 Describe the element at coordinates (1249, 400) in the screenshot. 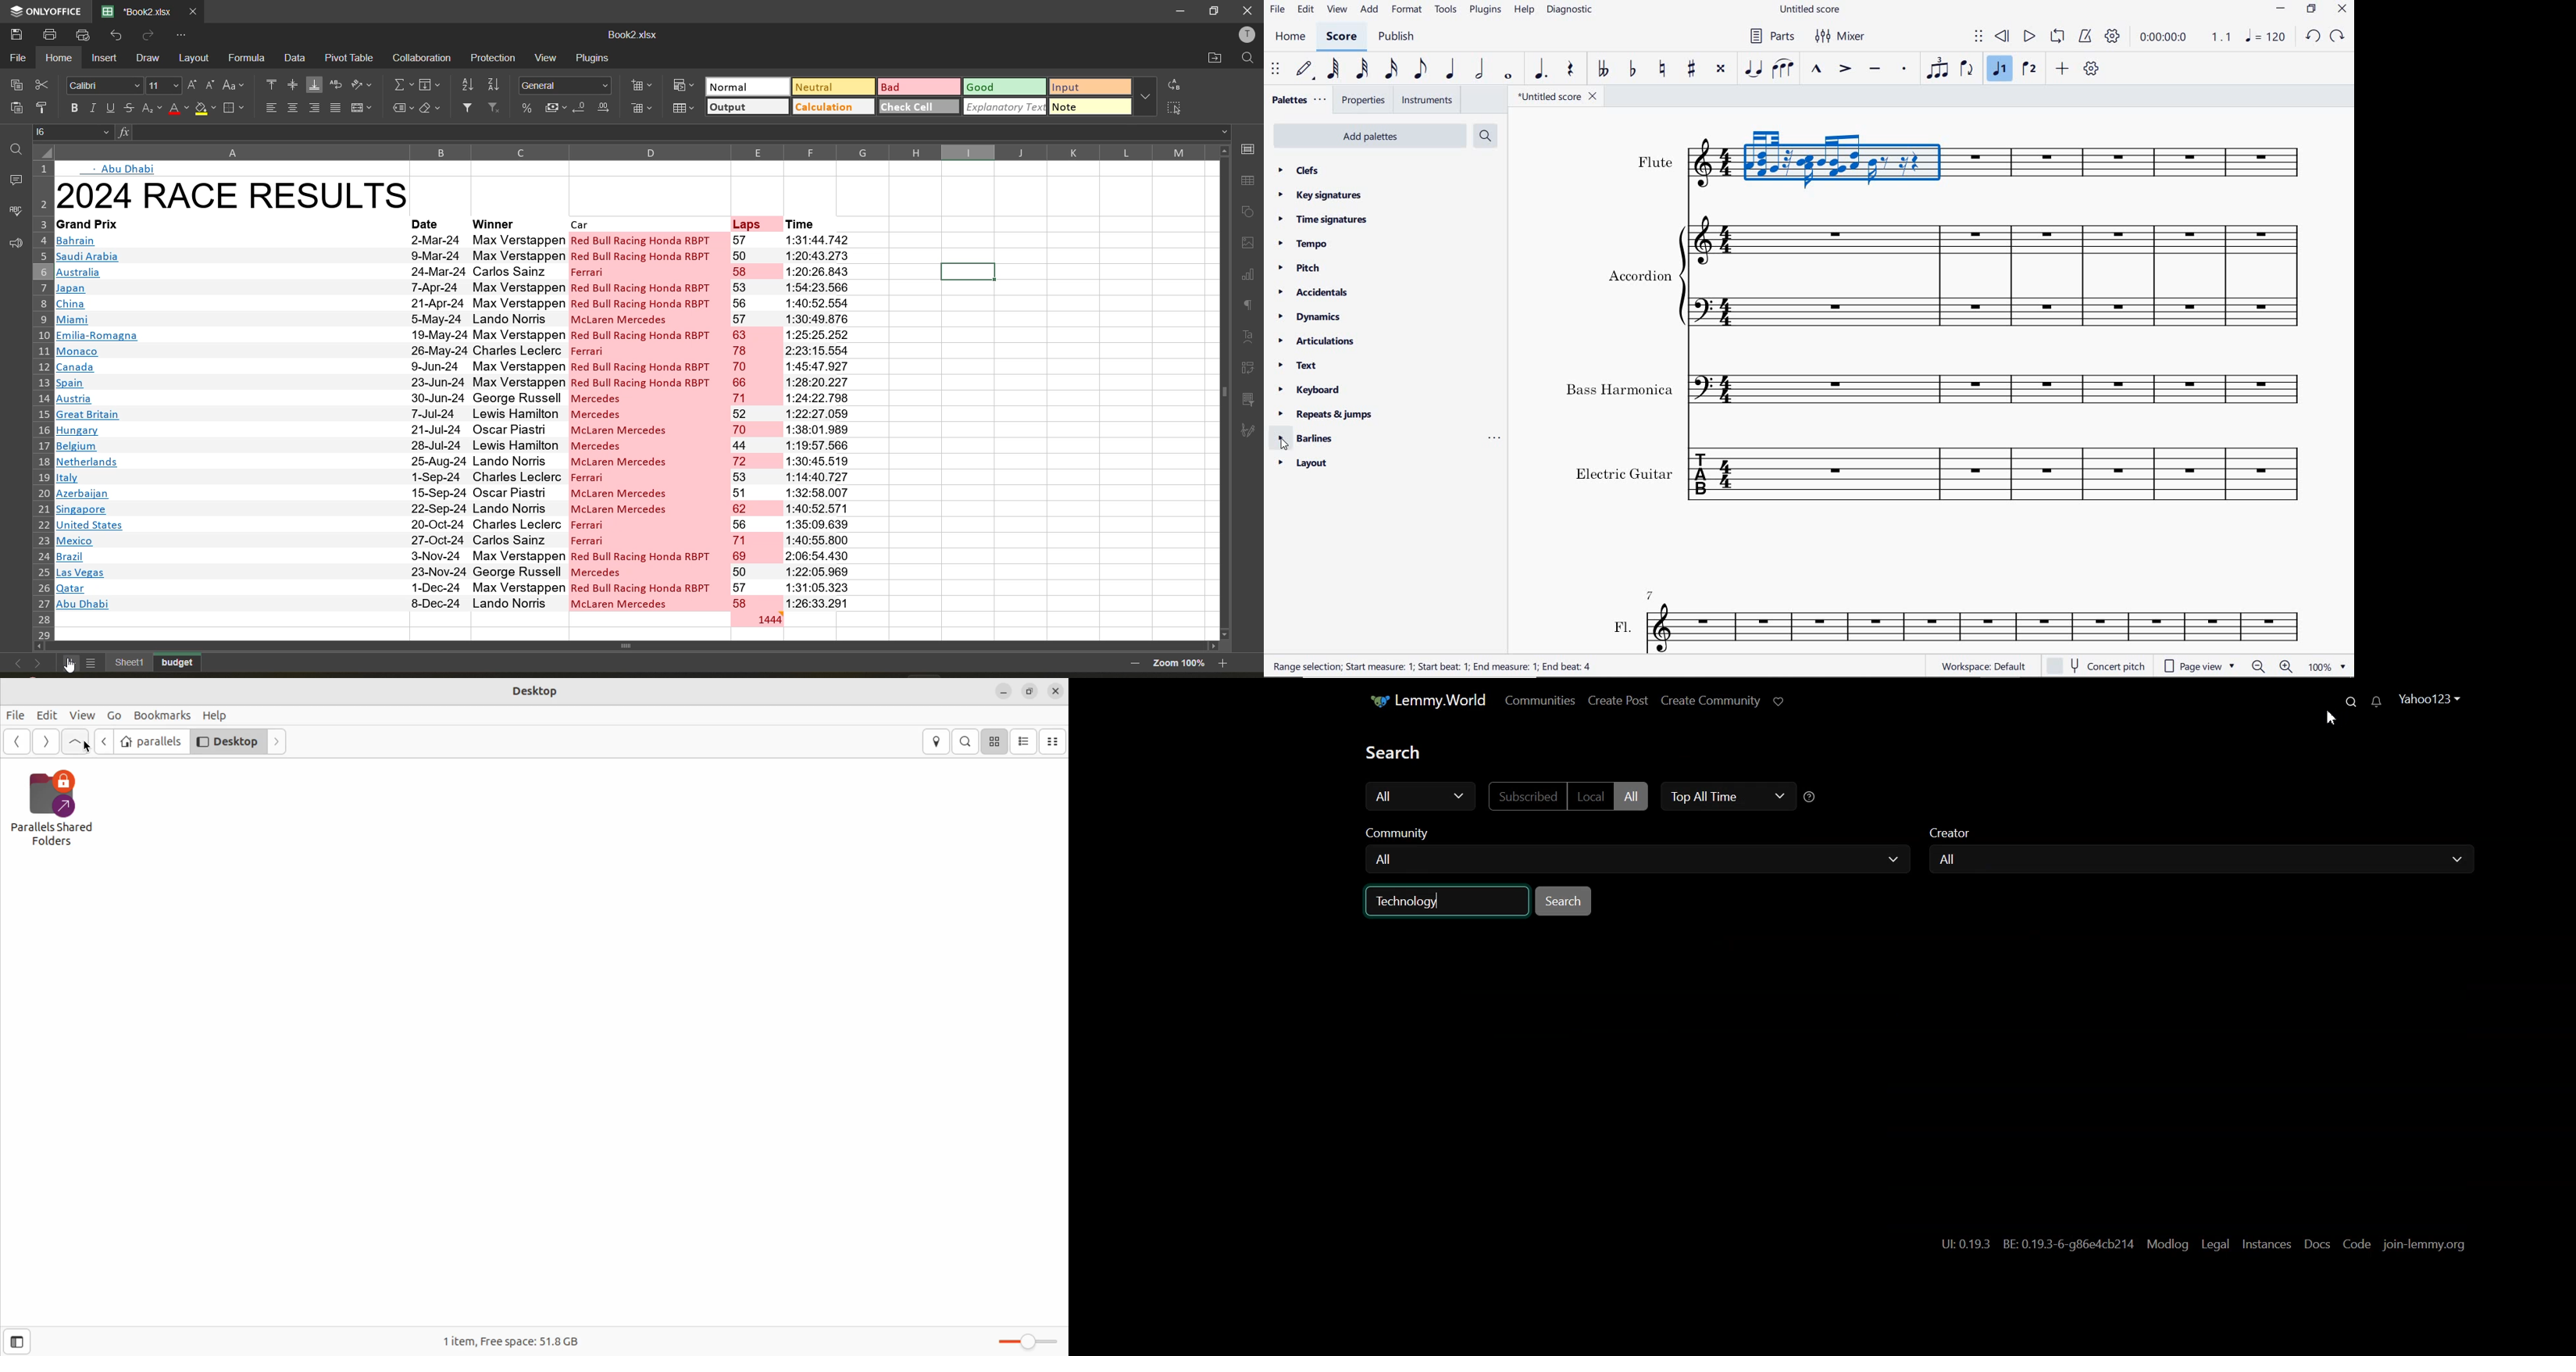

I see `slicer` at that location.